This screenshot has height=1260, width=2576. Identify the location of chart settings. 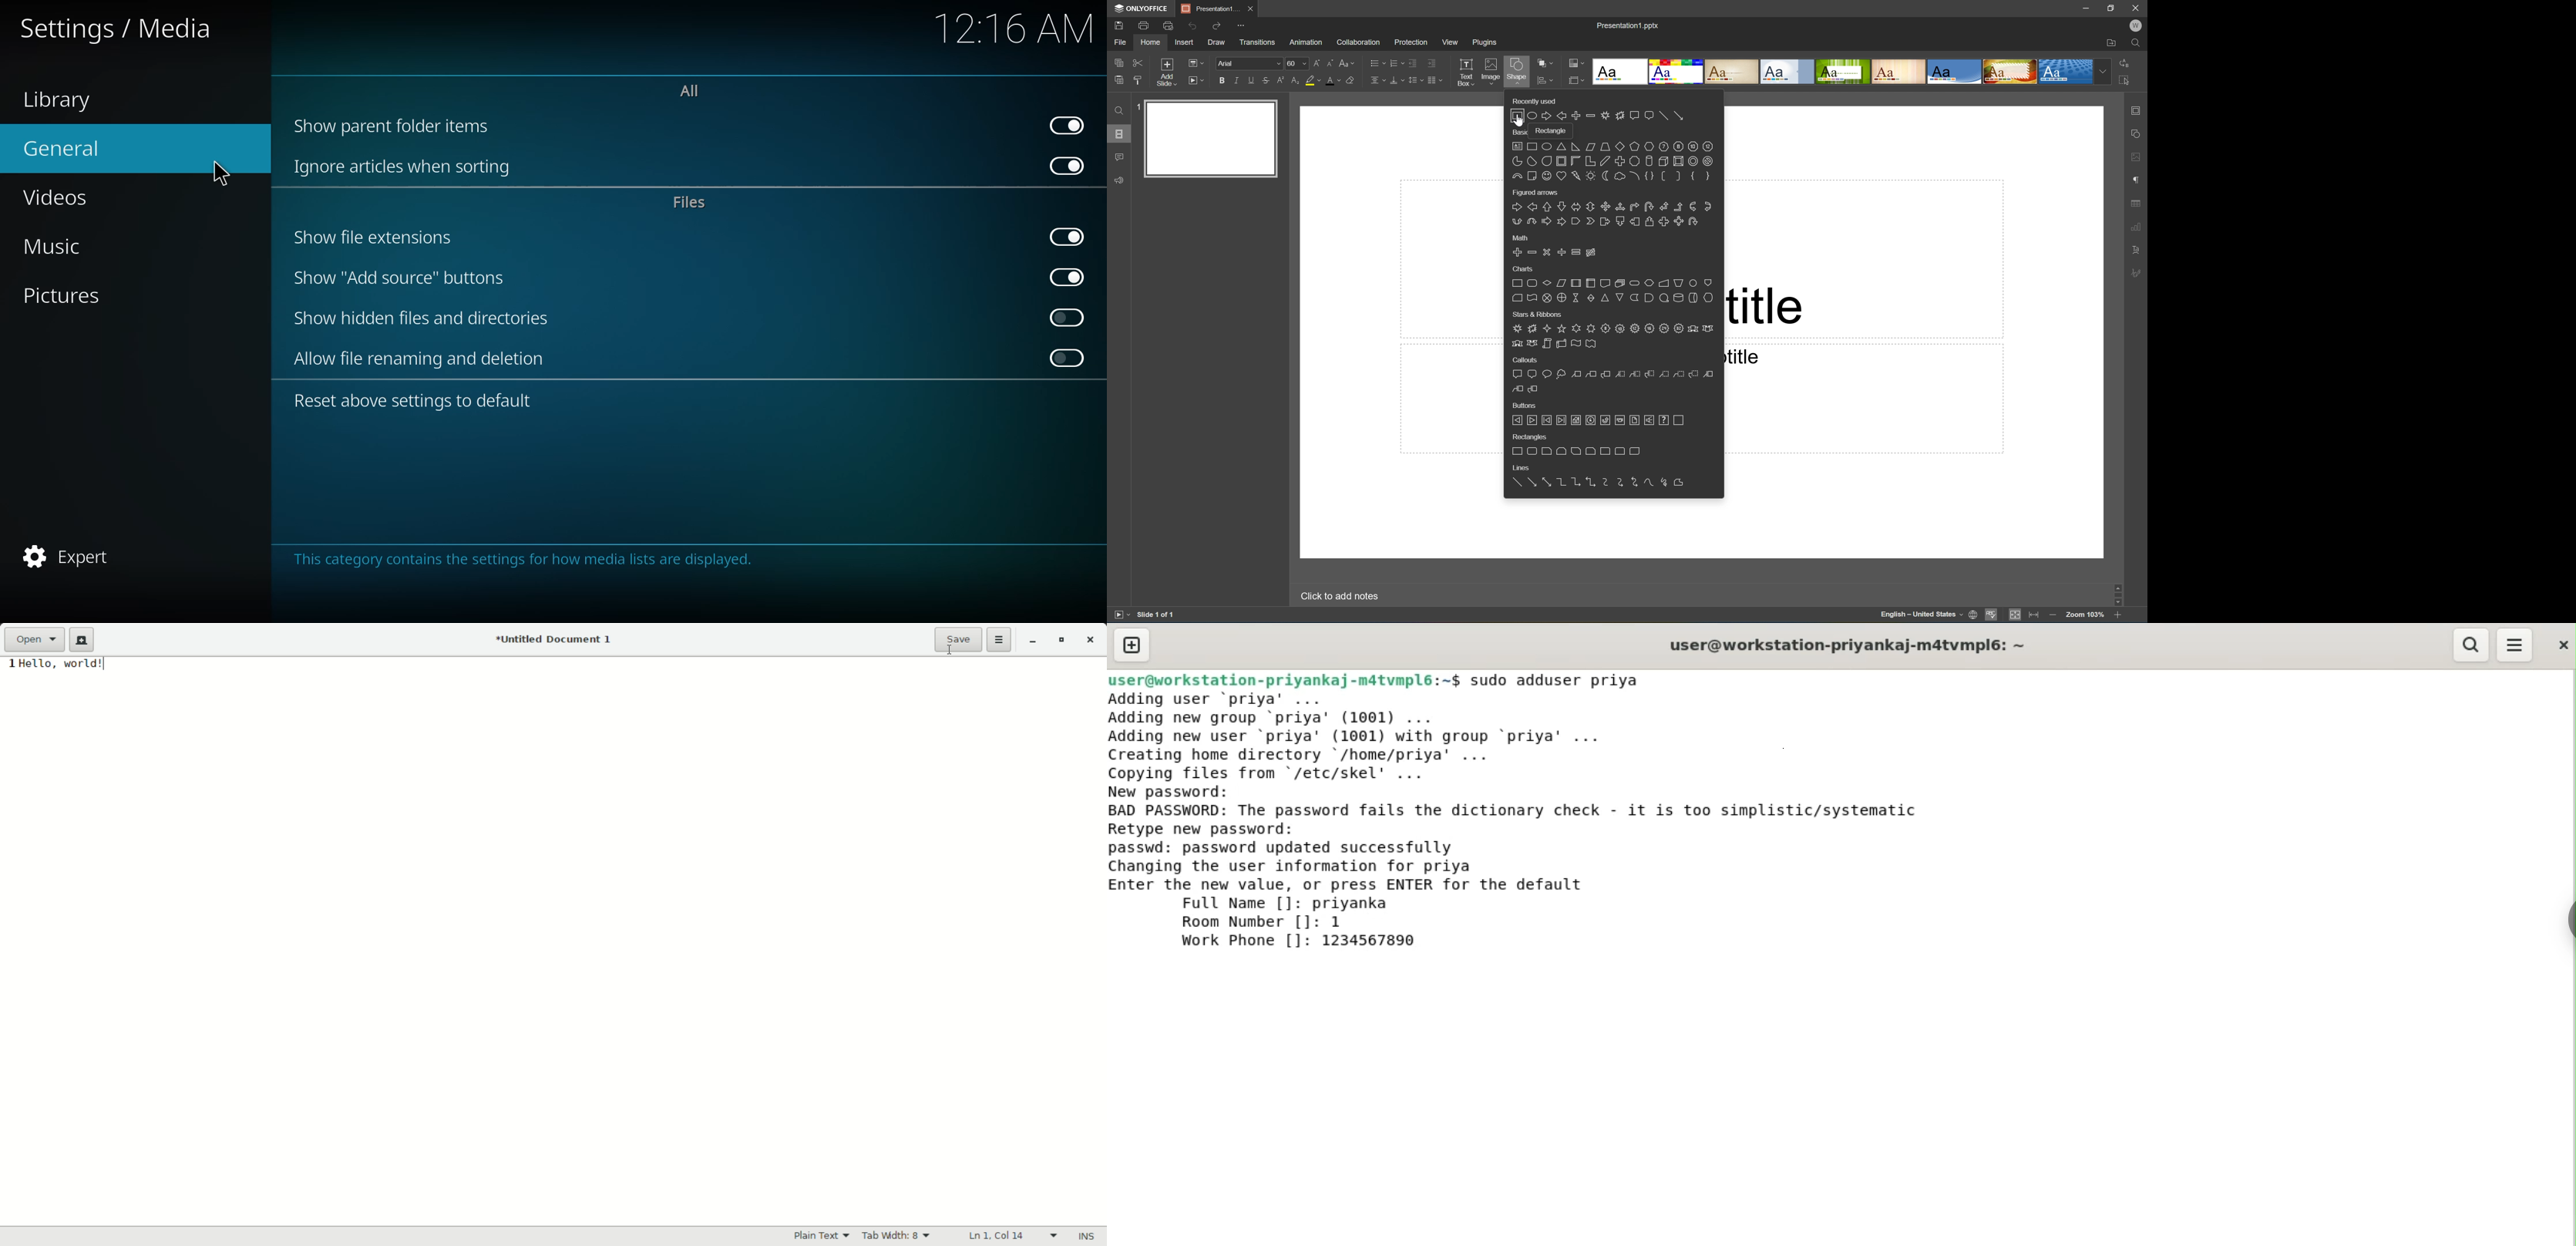
(2137, 227).